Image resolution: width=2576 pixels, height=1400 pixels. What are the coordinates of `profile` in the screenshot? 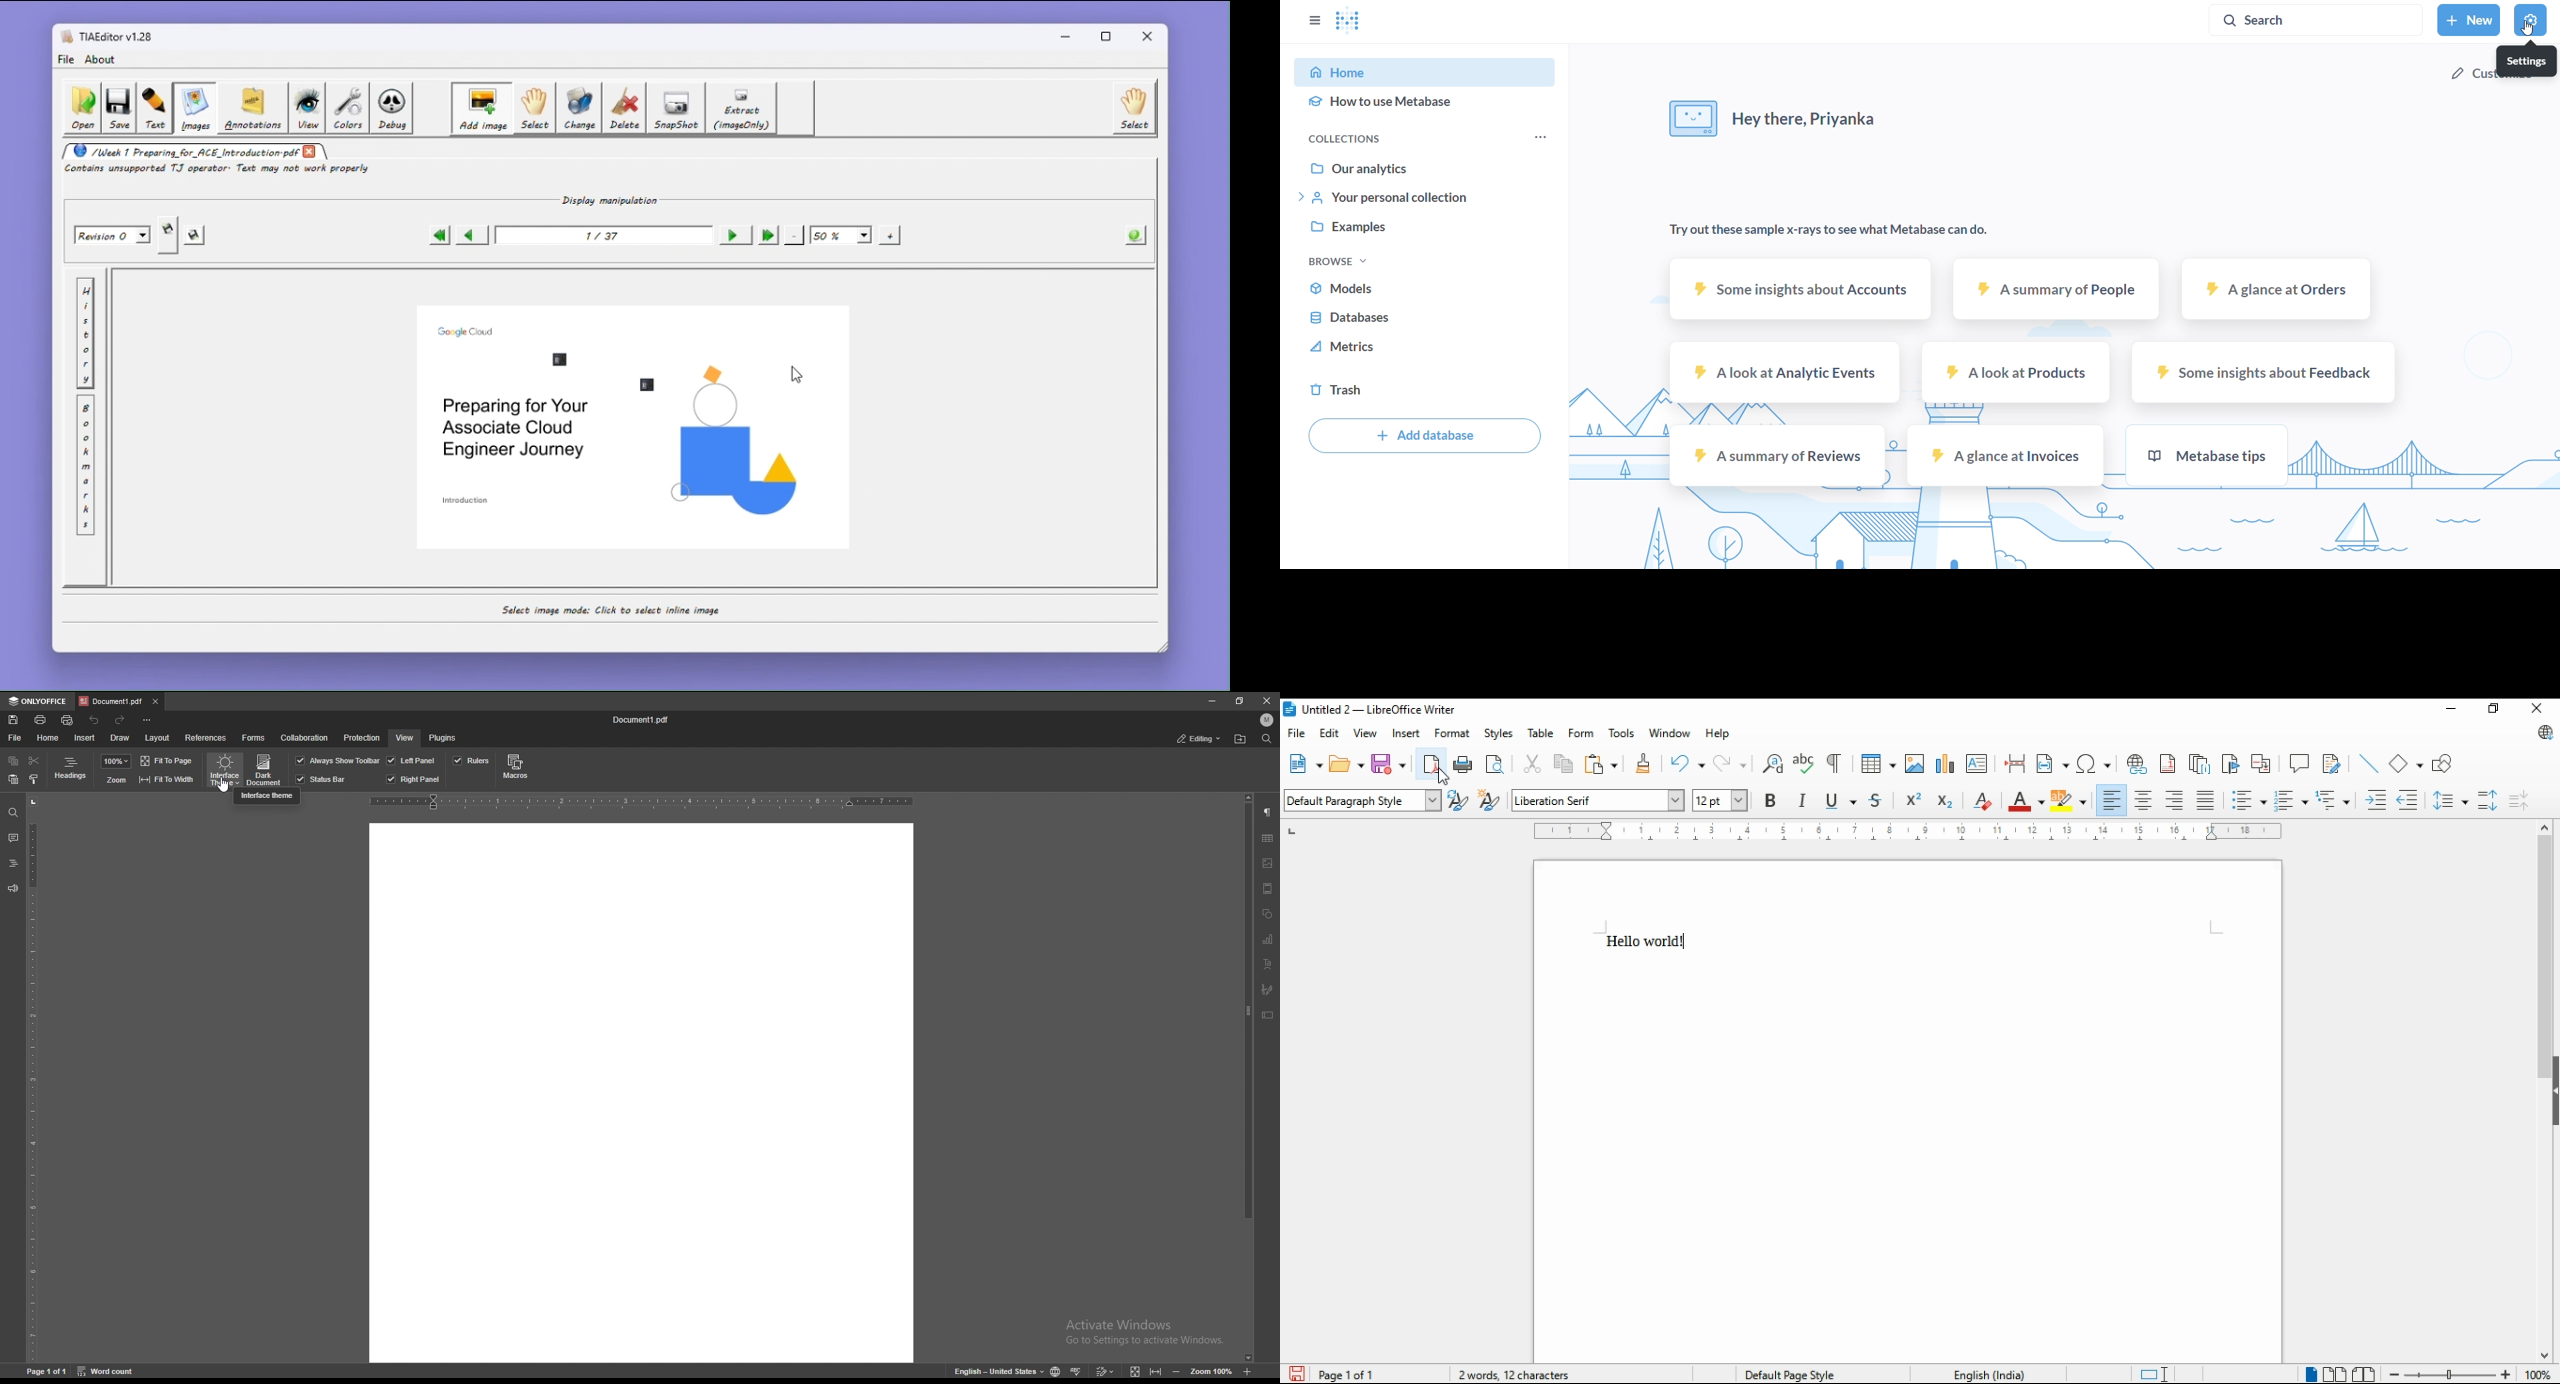 It's located at (1267, 720).